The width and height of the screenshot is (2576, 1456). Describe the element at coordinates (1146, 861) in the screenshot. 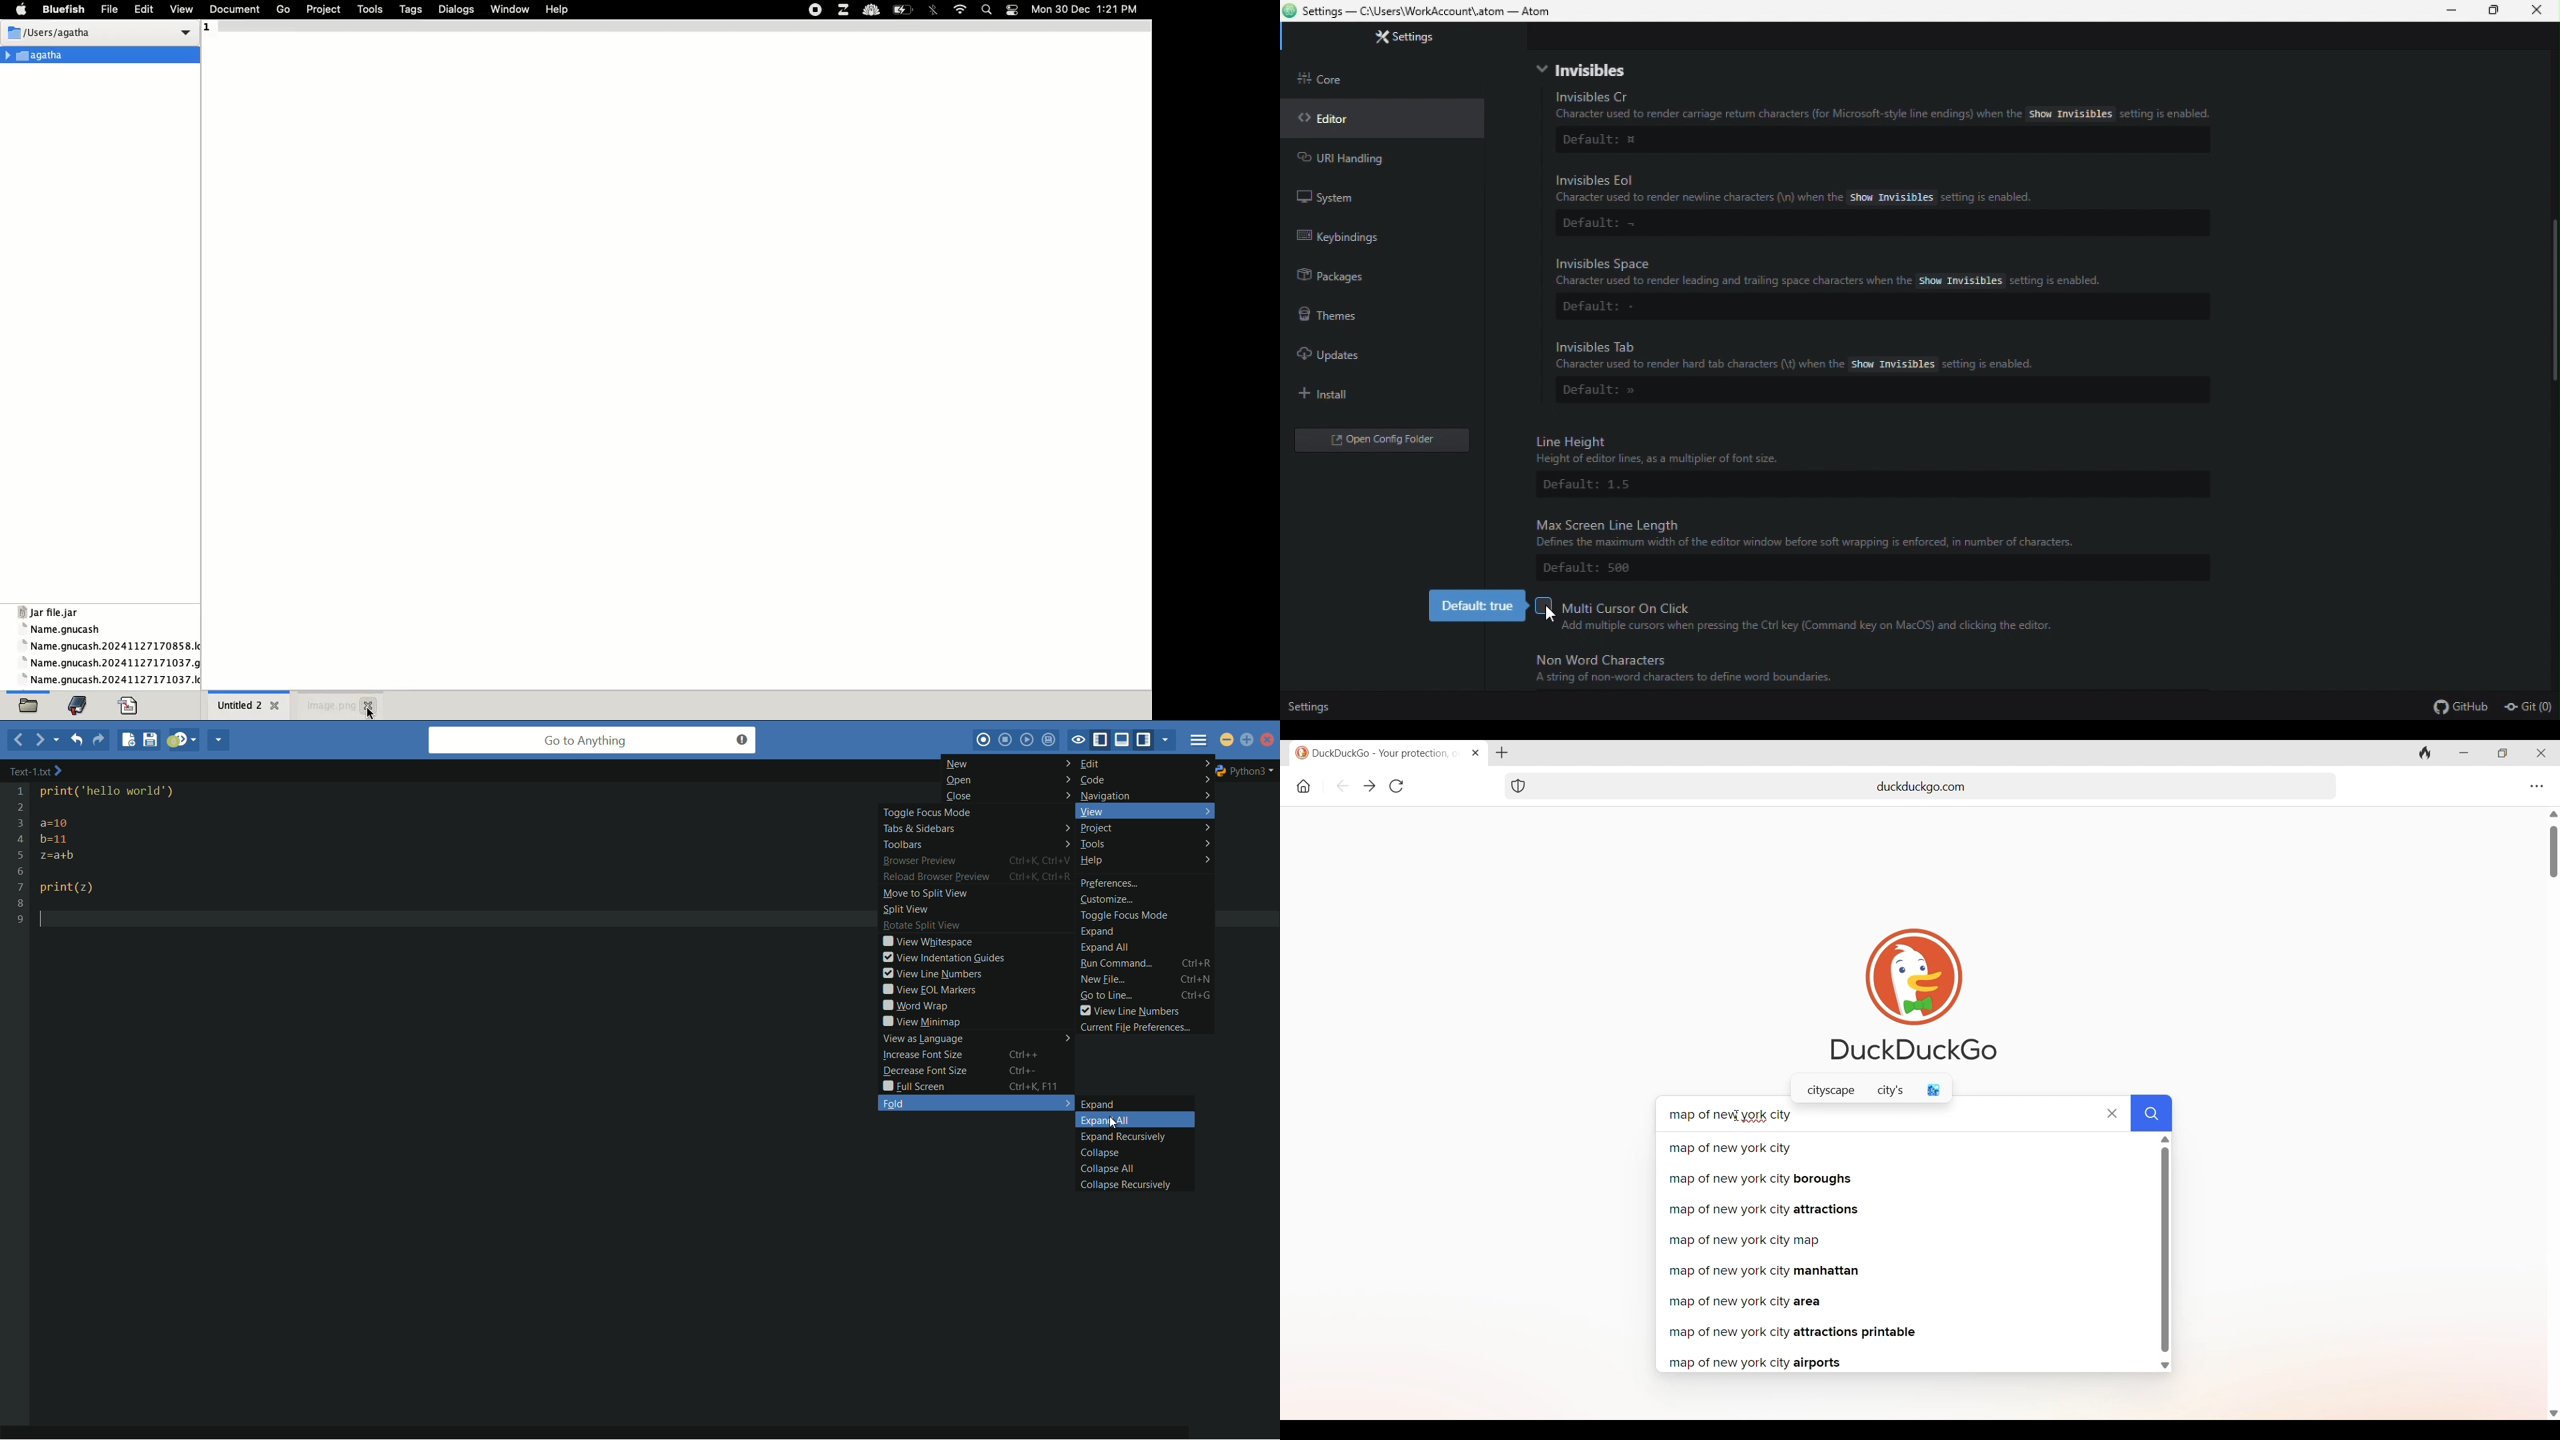

I see `help` at that location.